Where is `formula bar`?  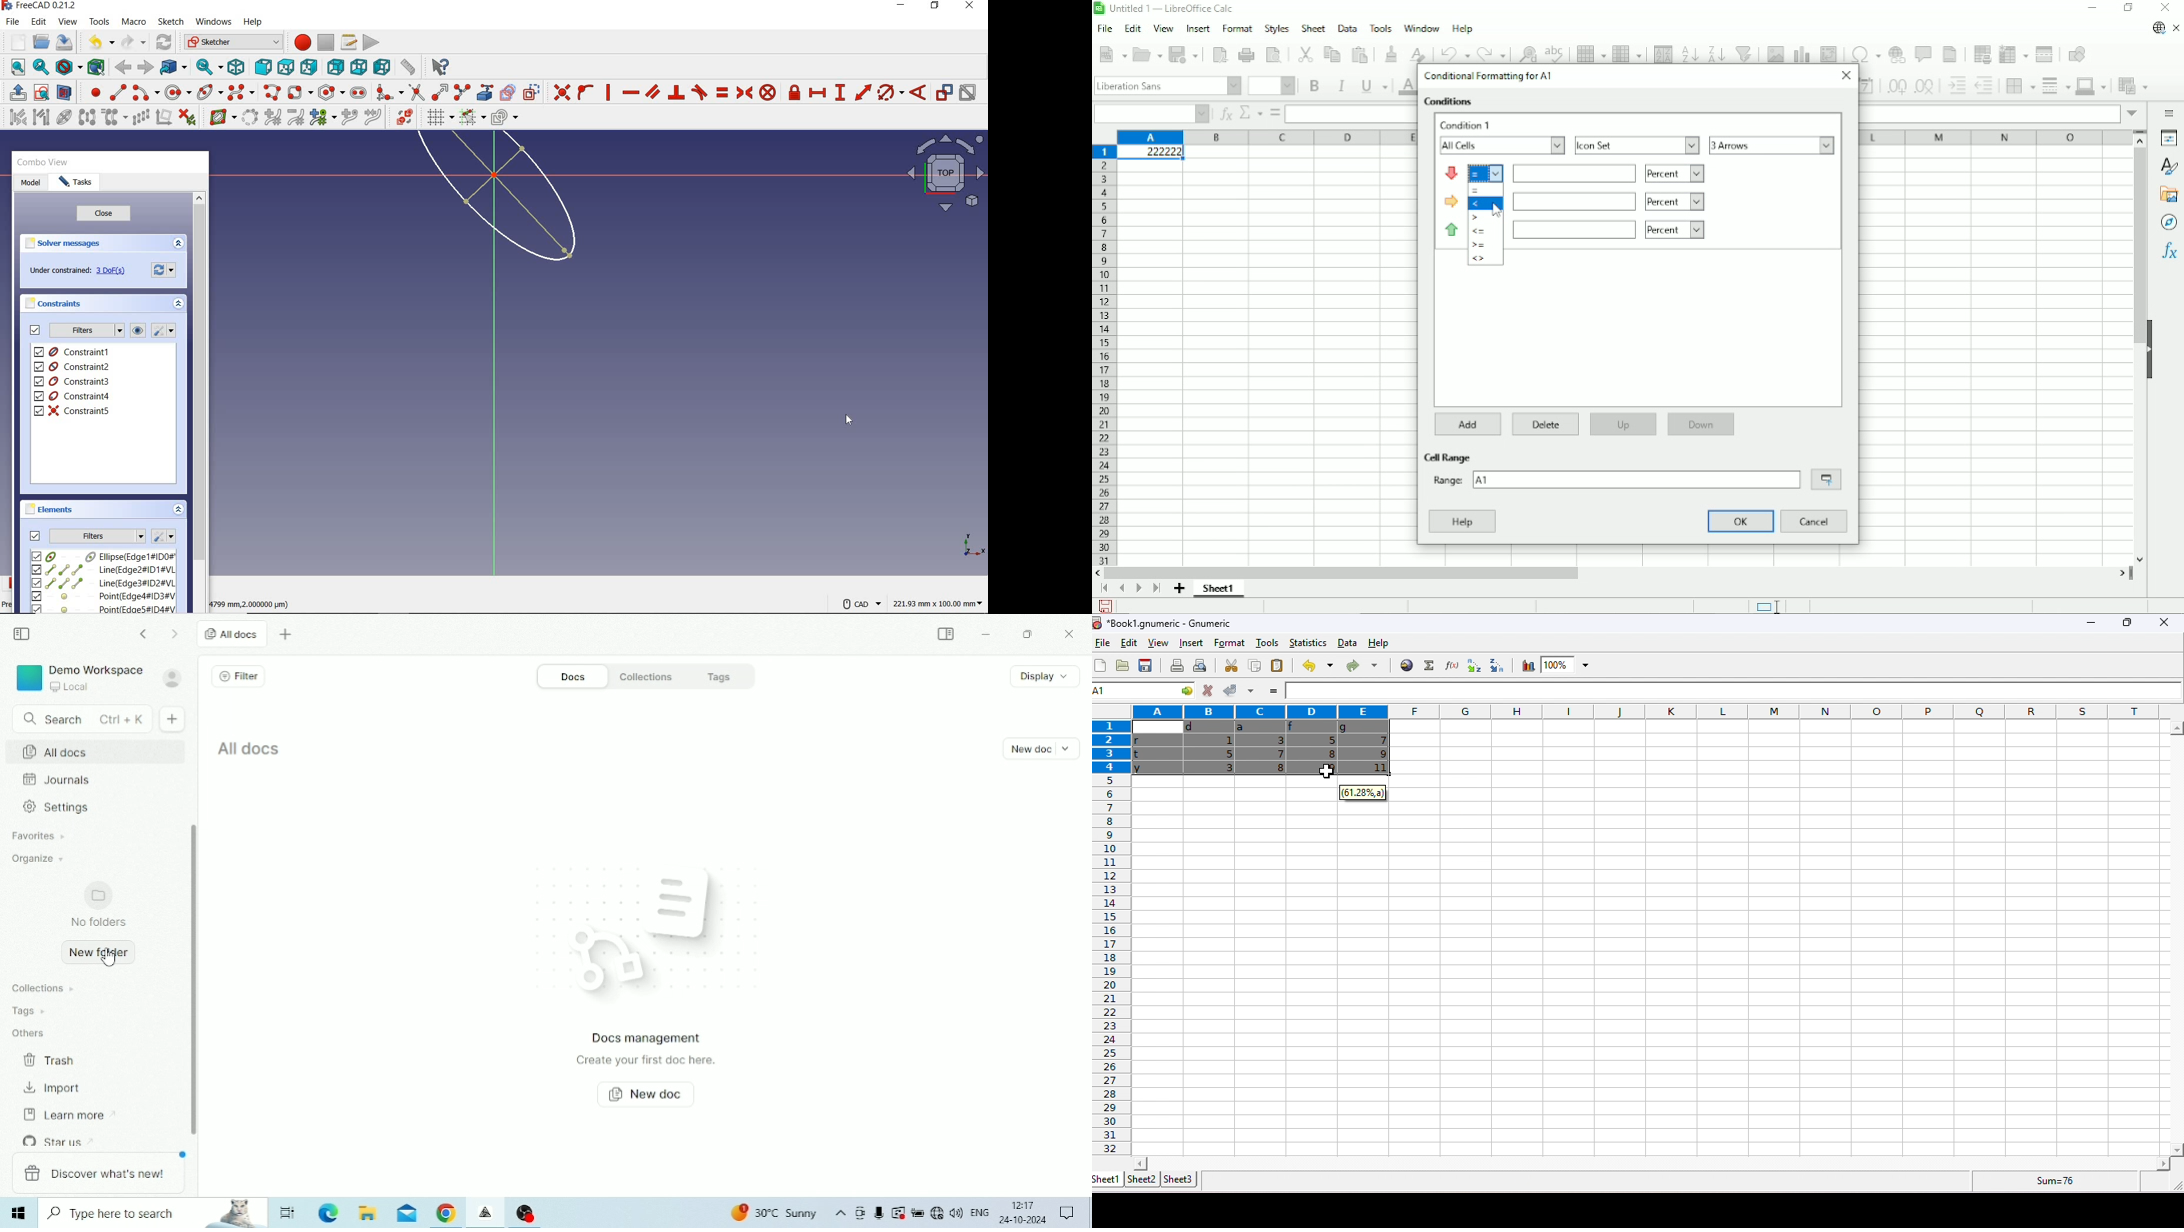 formula bar is located at coordinates (1734, 690).